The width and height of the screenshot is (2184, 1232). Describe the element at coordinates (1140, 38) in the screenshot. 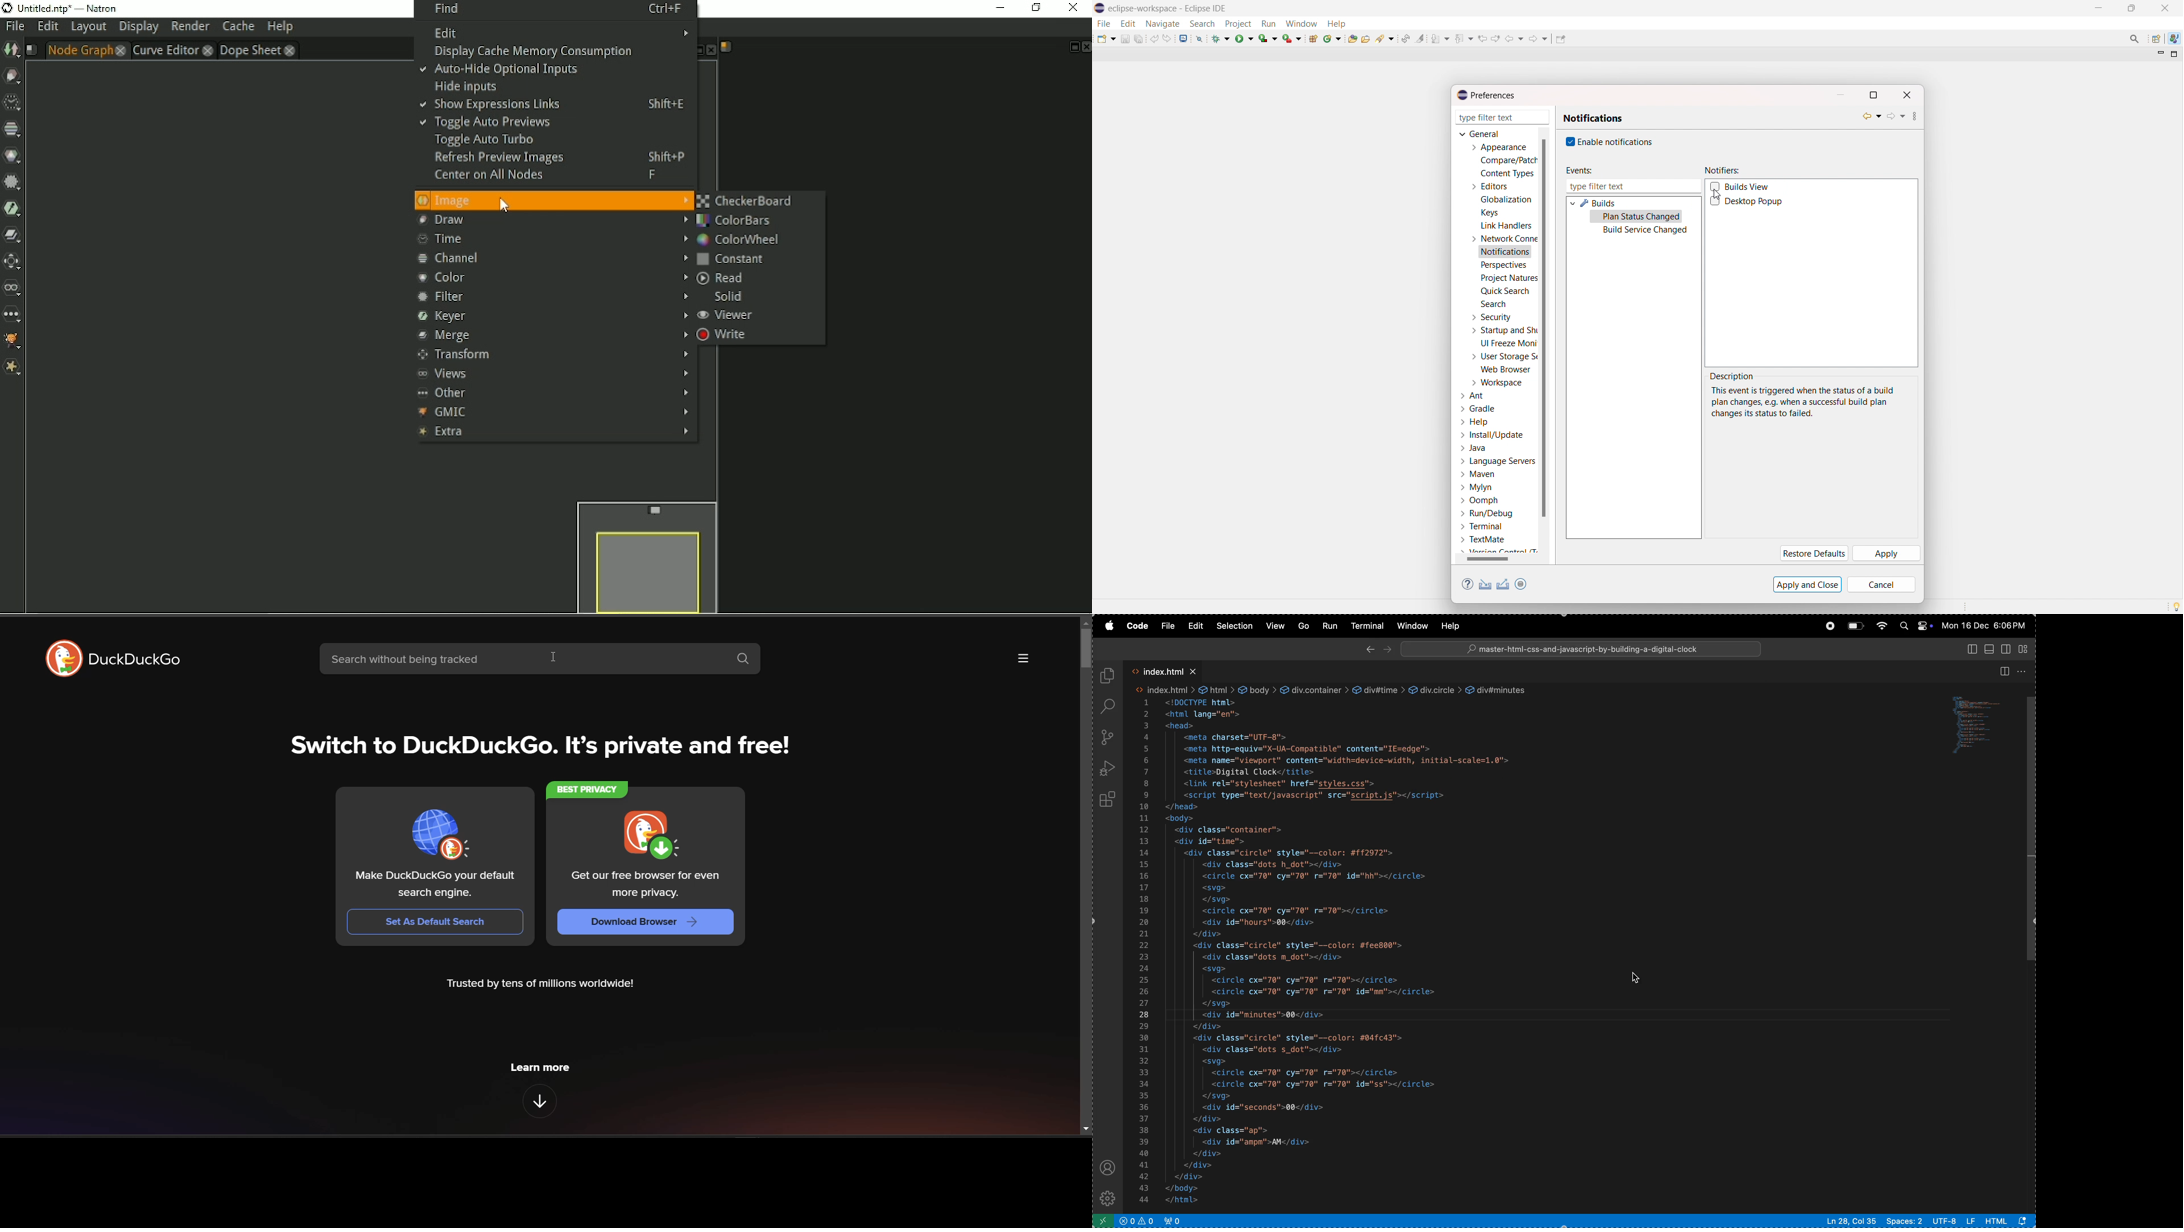

I see `save all` at that location.